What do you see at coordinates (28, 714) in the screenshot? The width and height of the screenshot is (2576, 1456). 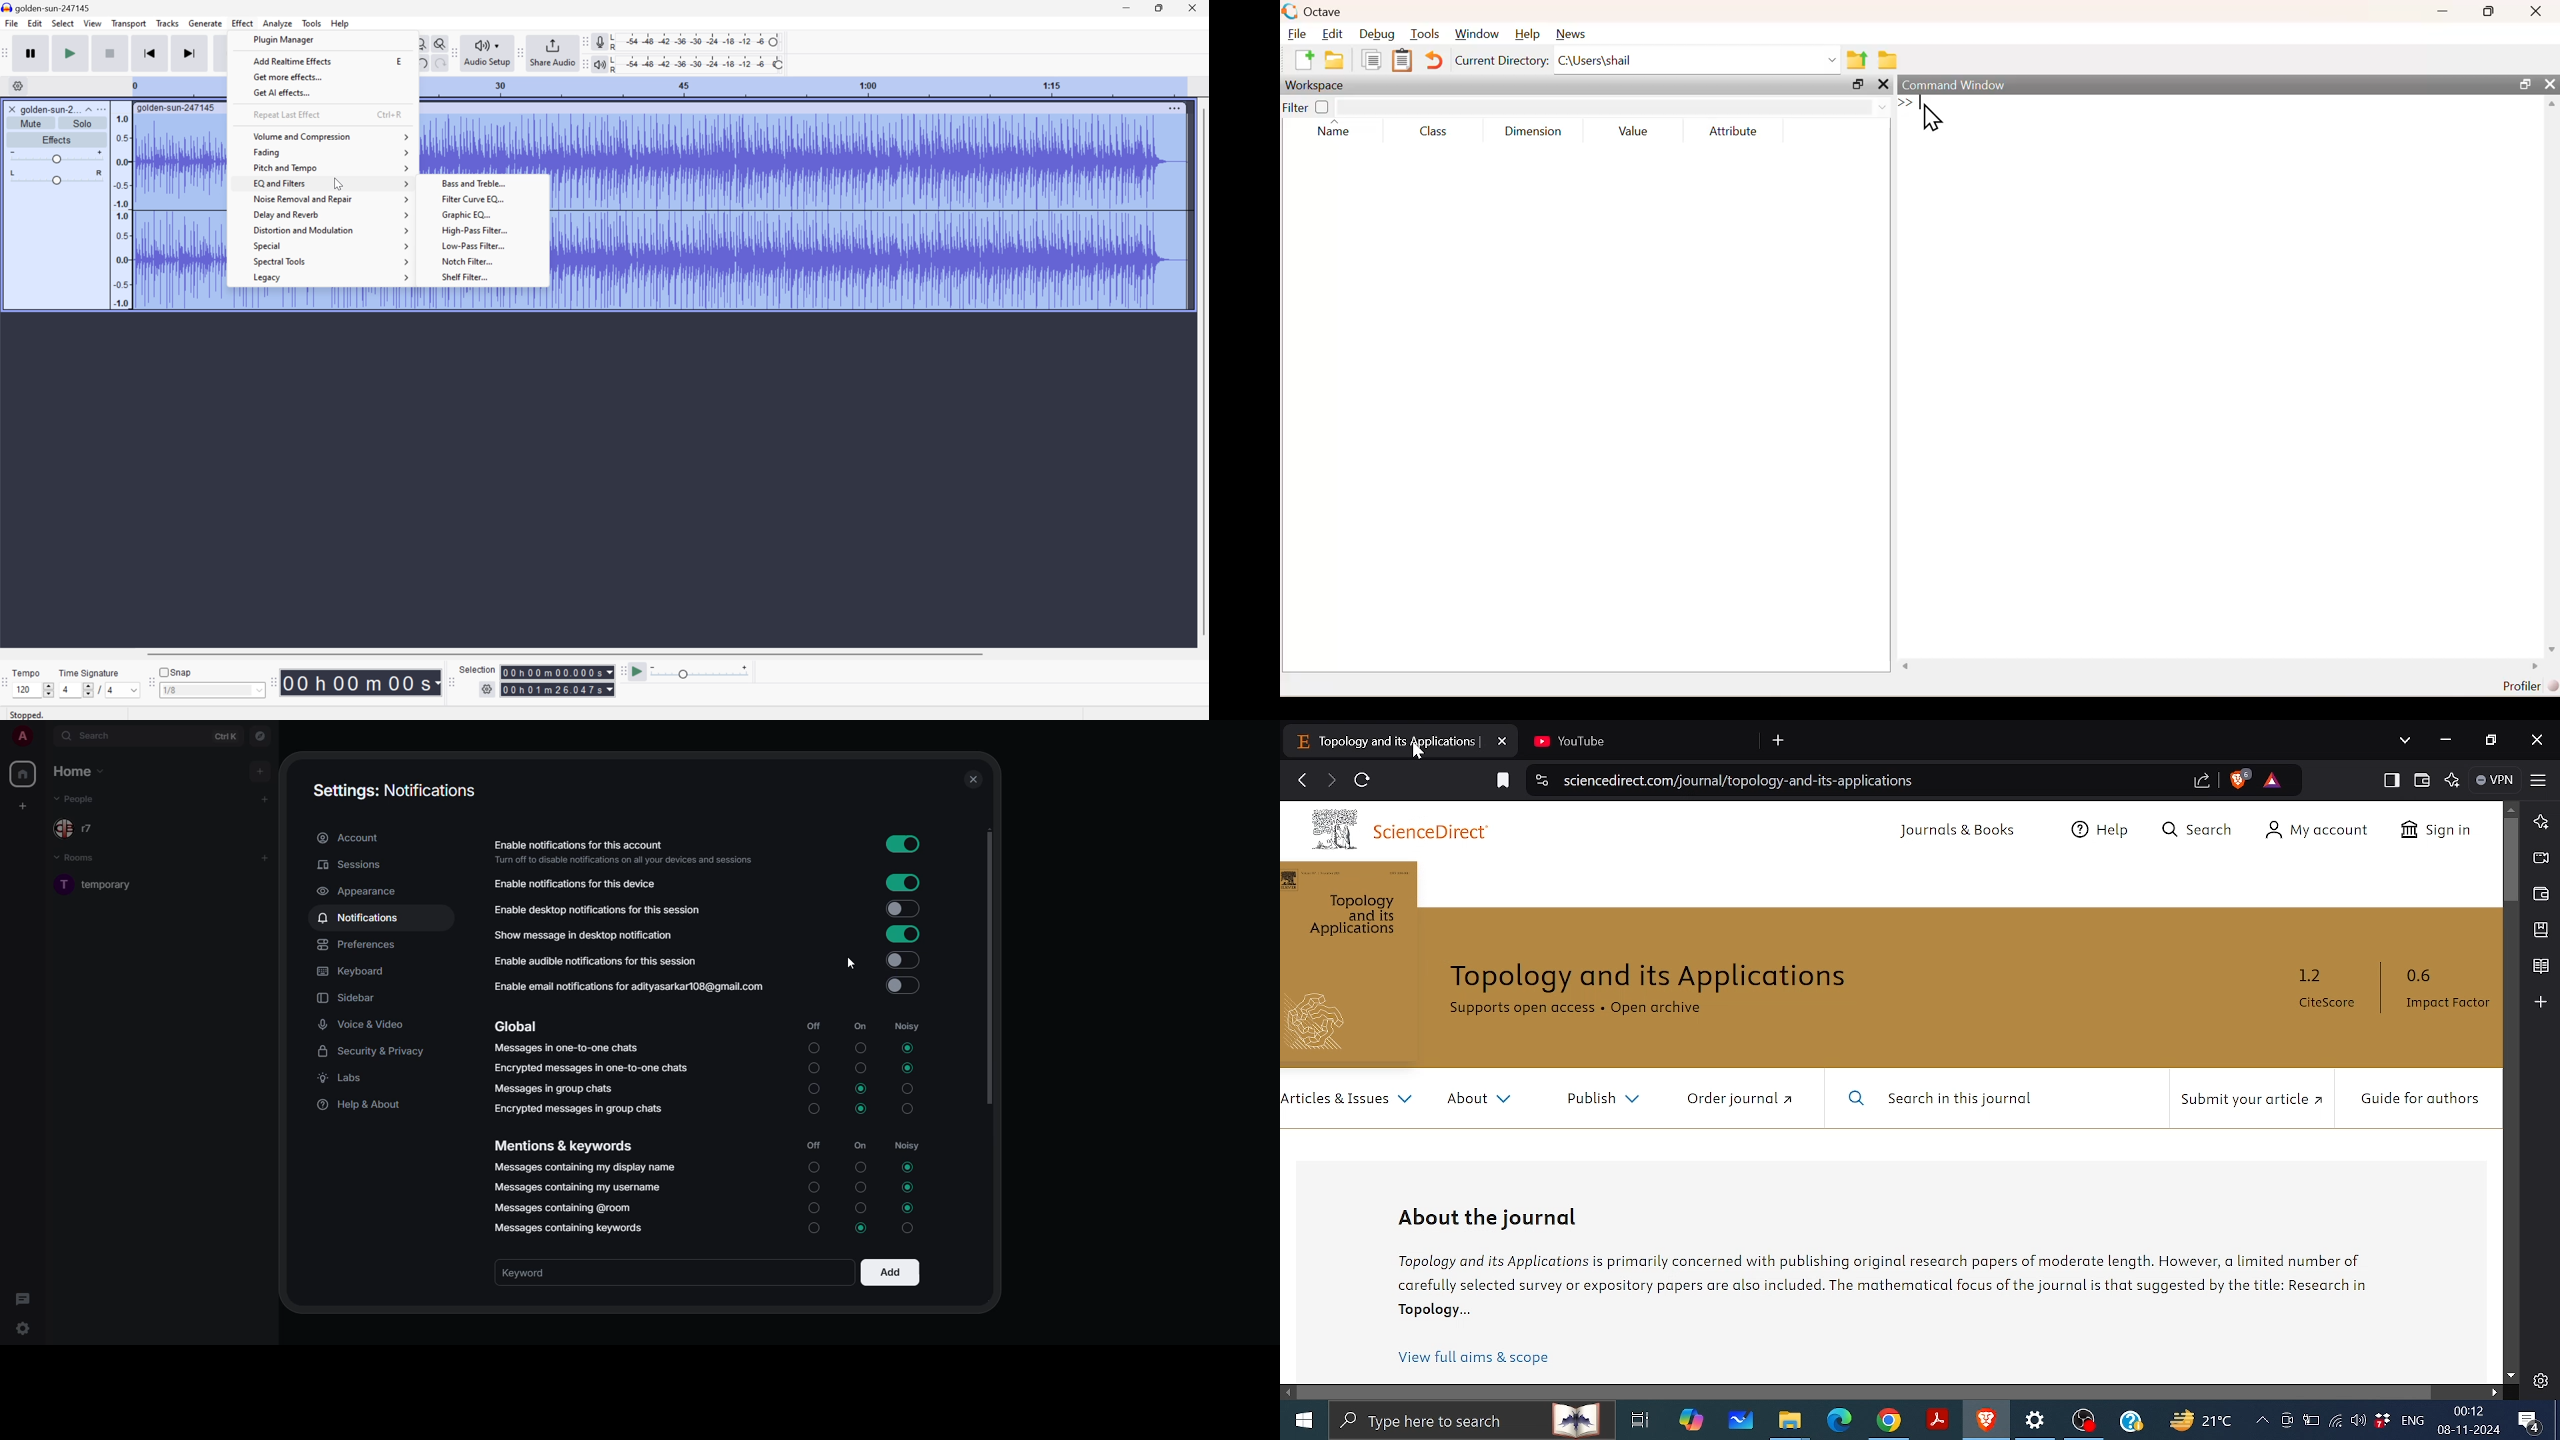 I see `Stopped` at bounding box center [28, 714].